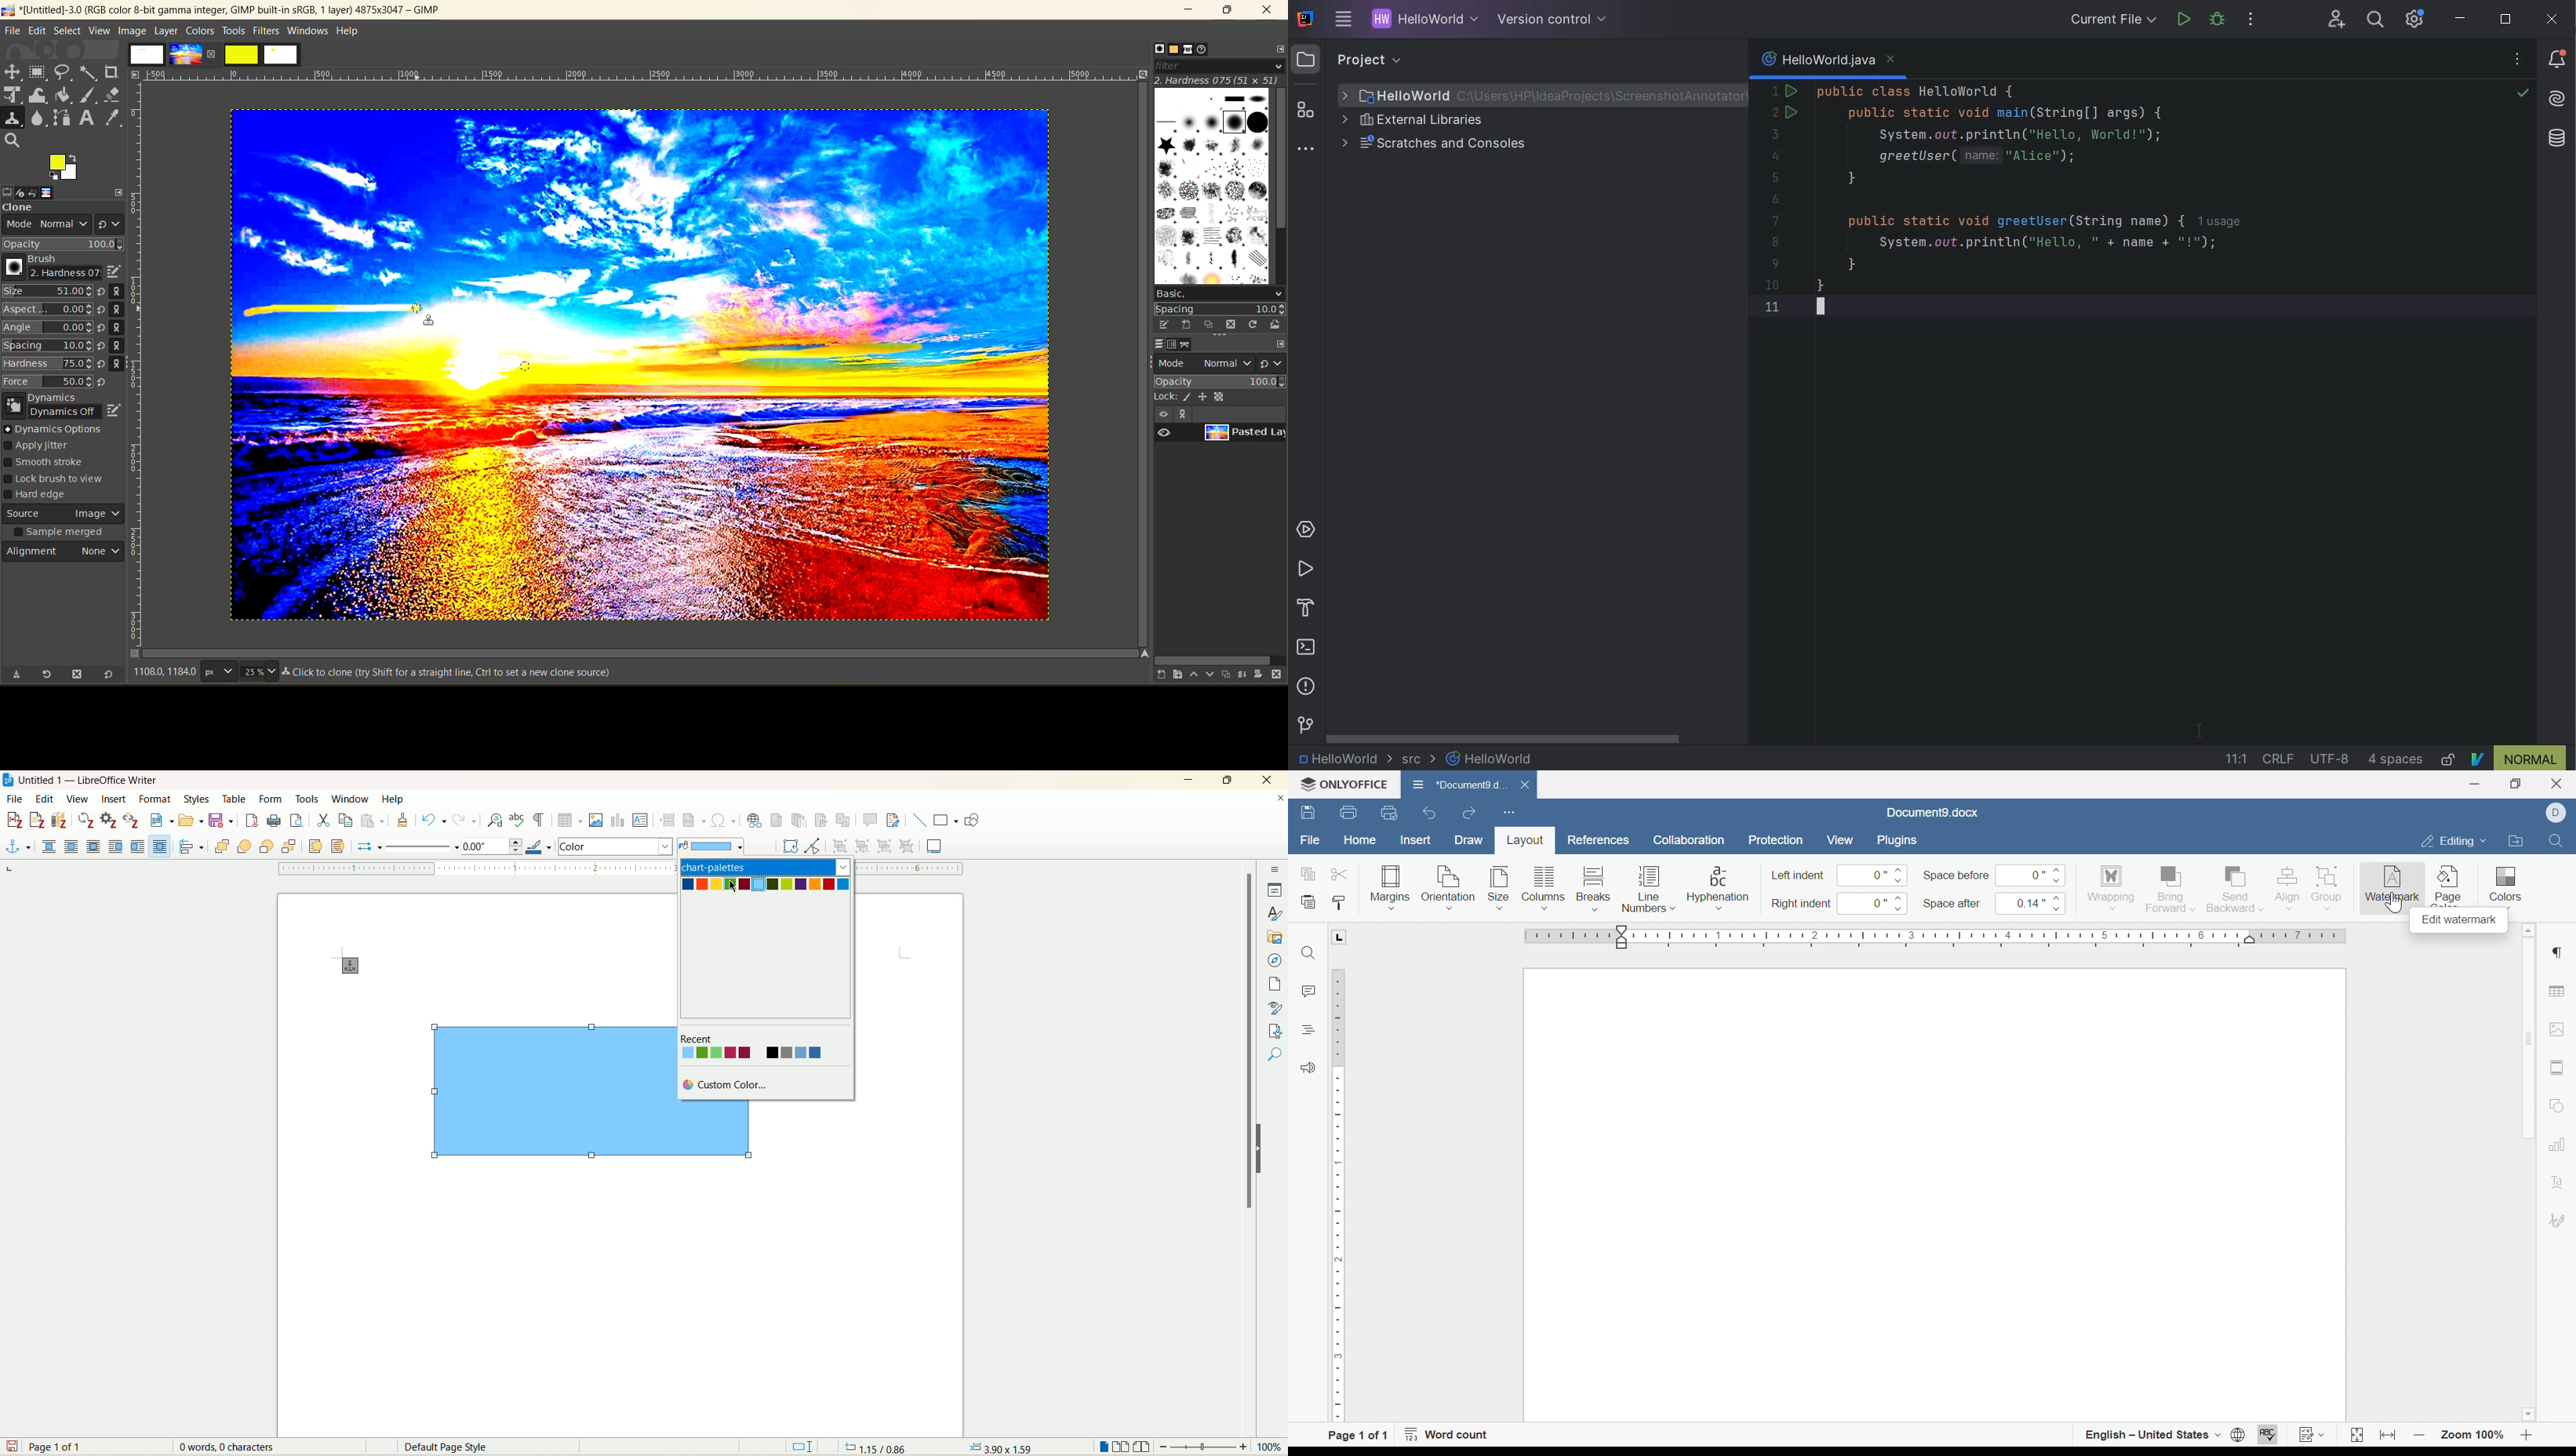  What do you see at coordinates (1309, 873) in the screenshot?
I see `copy` at bounding box center [1309, 873].